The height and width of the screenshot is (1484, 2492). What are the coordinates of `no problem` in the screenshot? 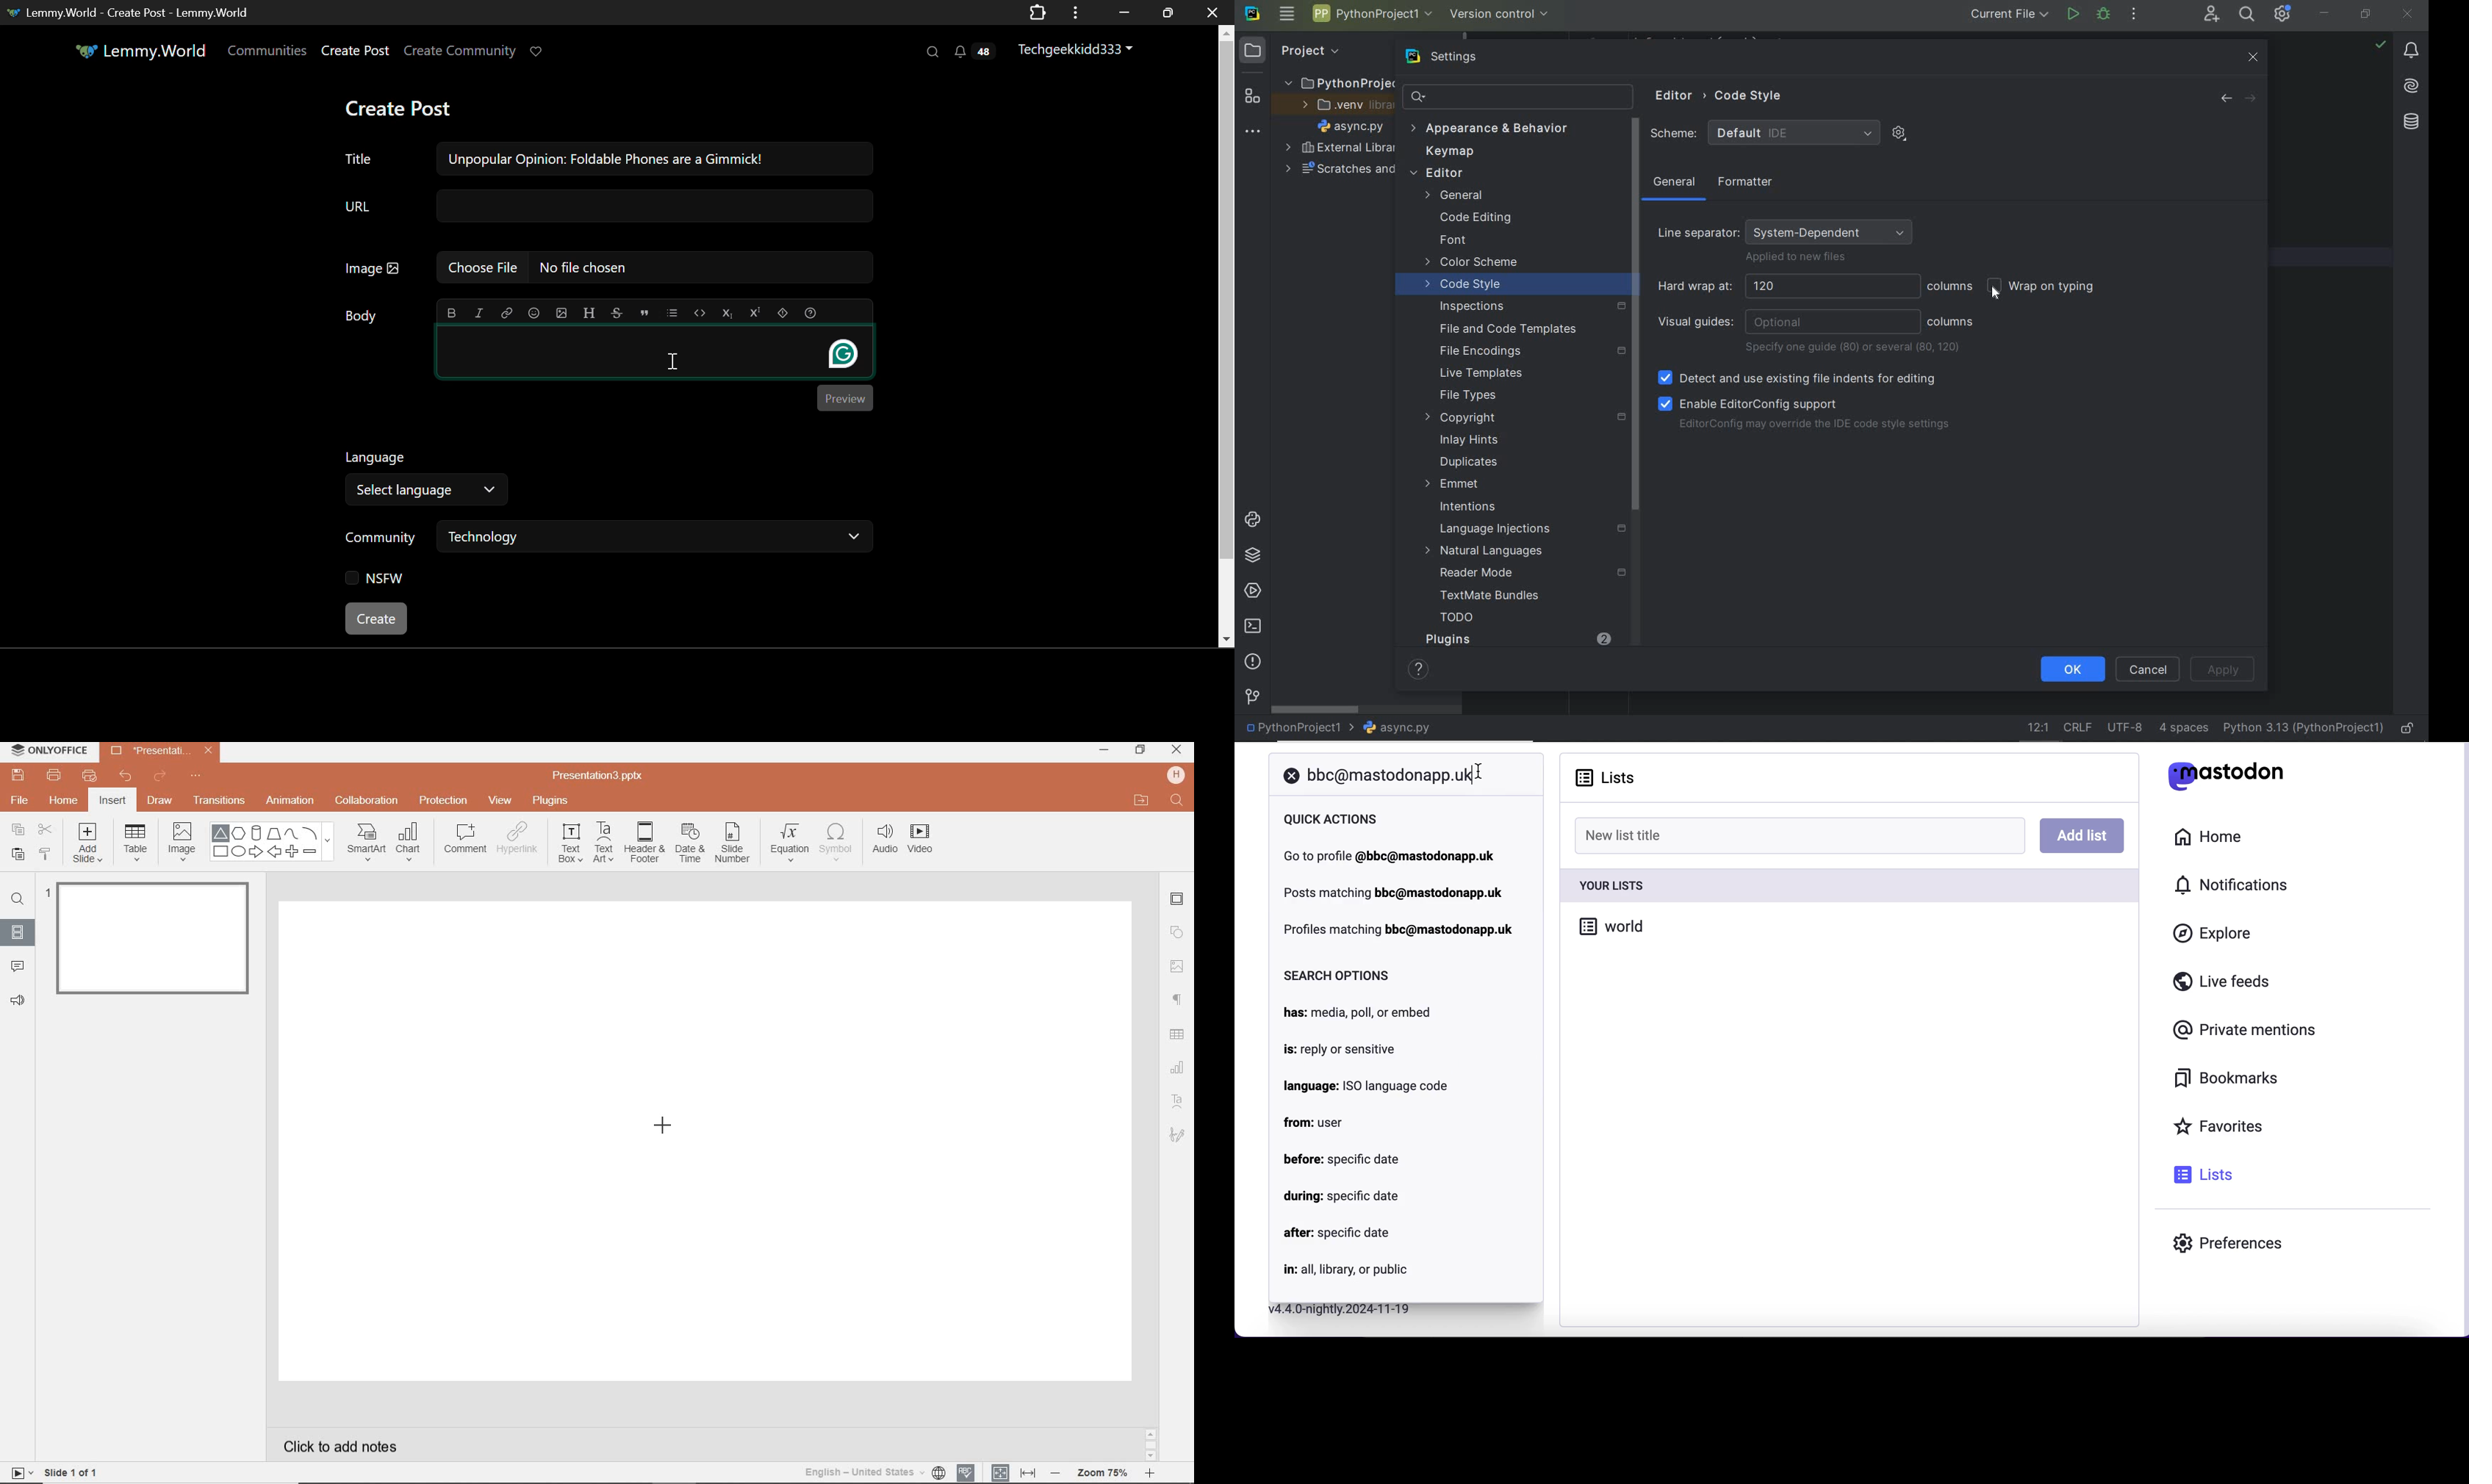 It's located at (2380, 44).